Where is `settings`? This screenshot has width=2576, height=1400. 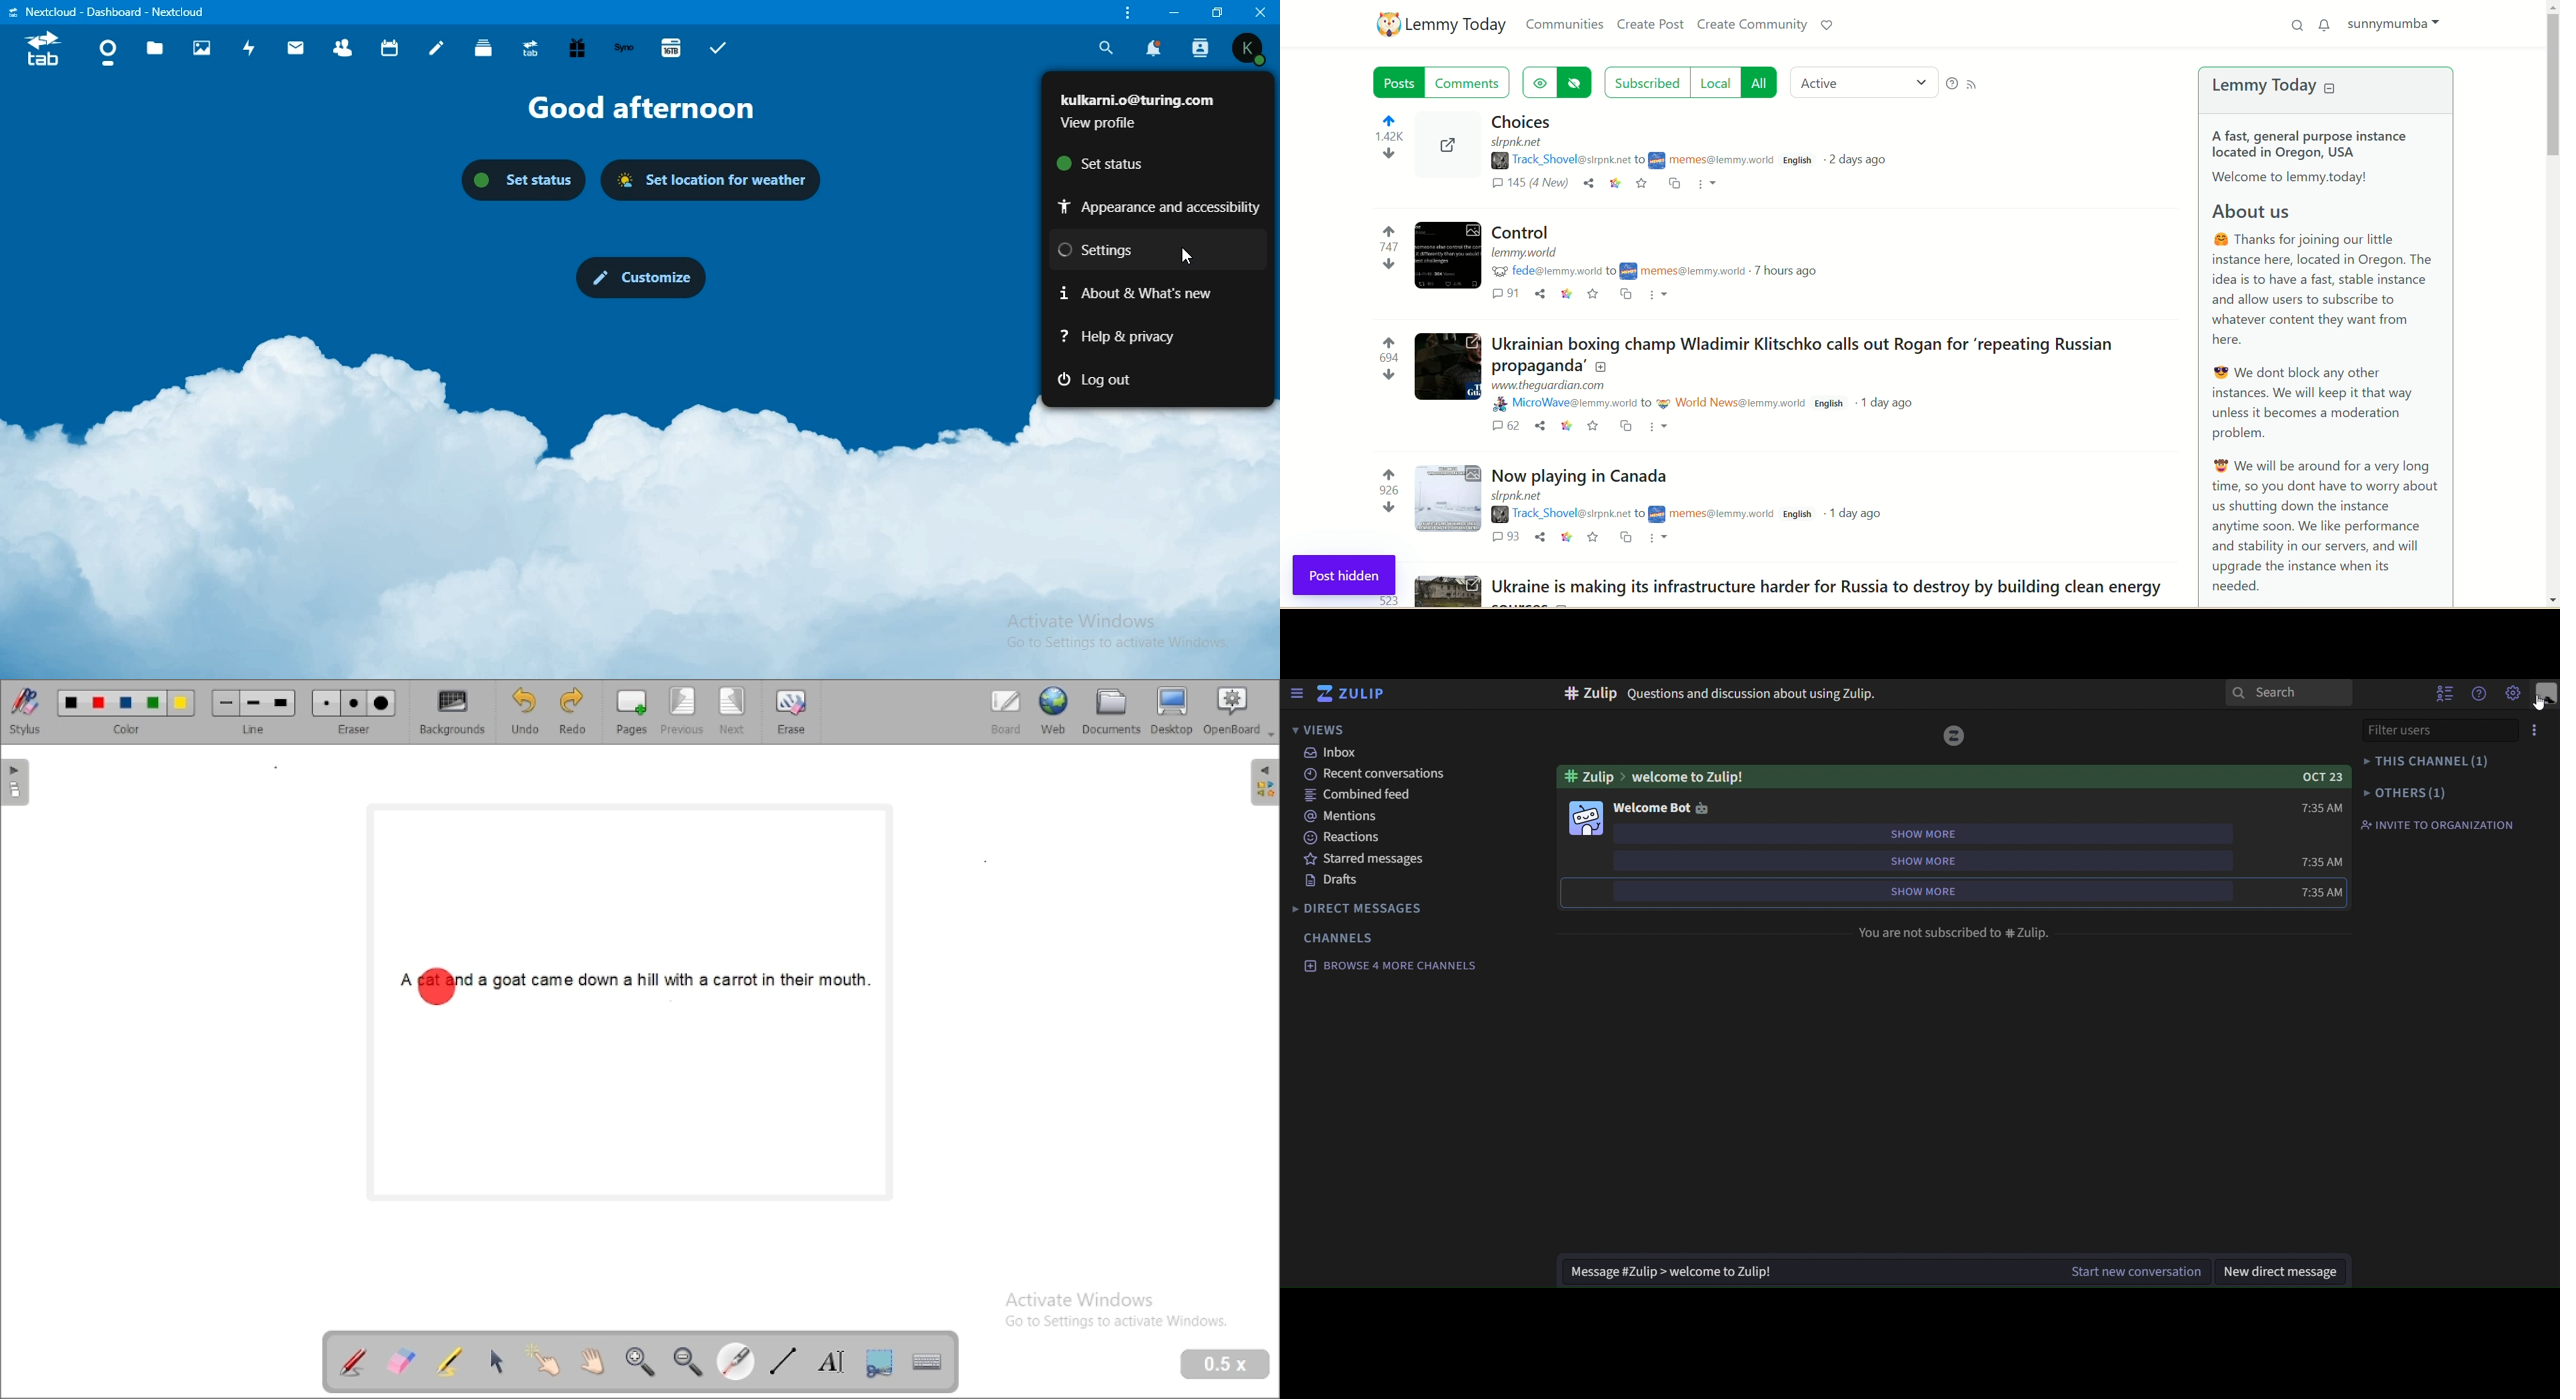 settings is located at coordinates (1101, 249).